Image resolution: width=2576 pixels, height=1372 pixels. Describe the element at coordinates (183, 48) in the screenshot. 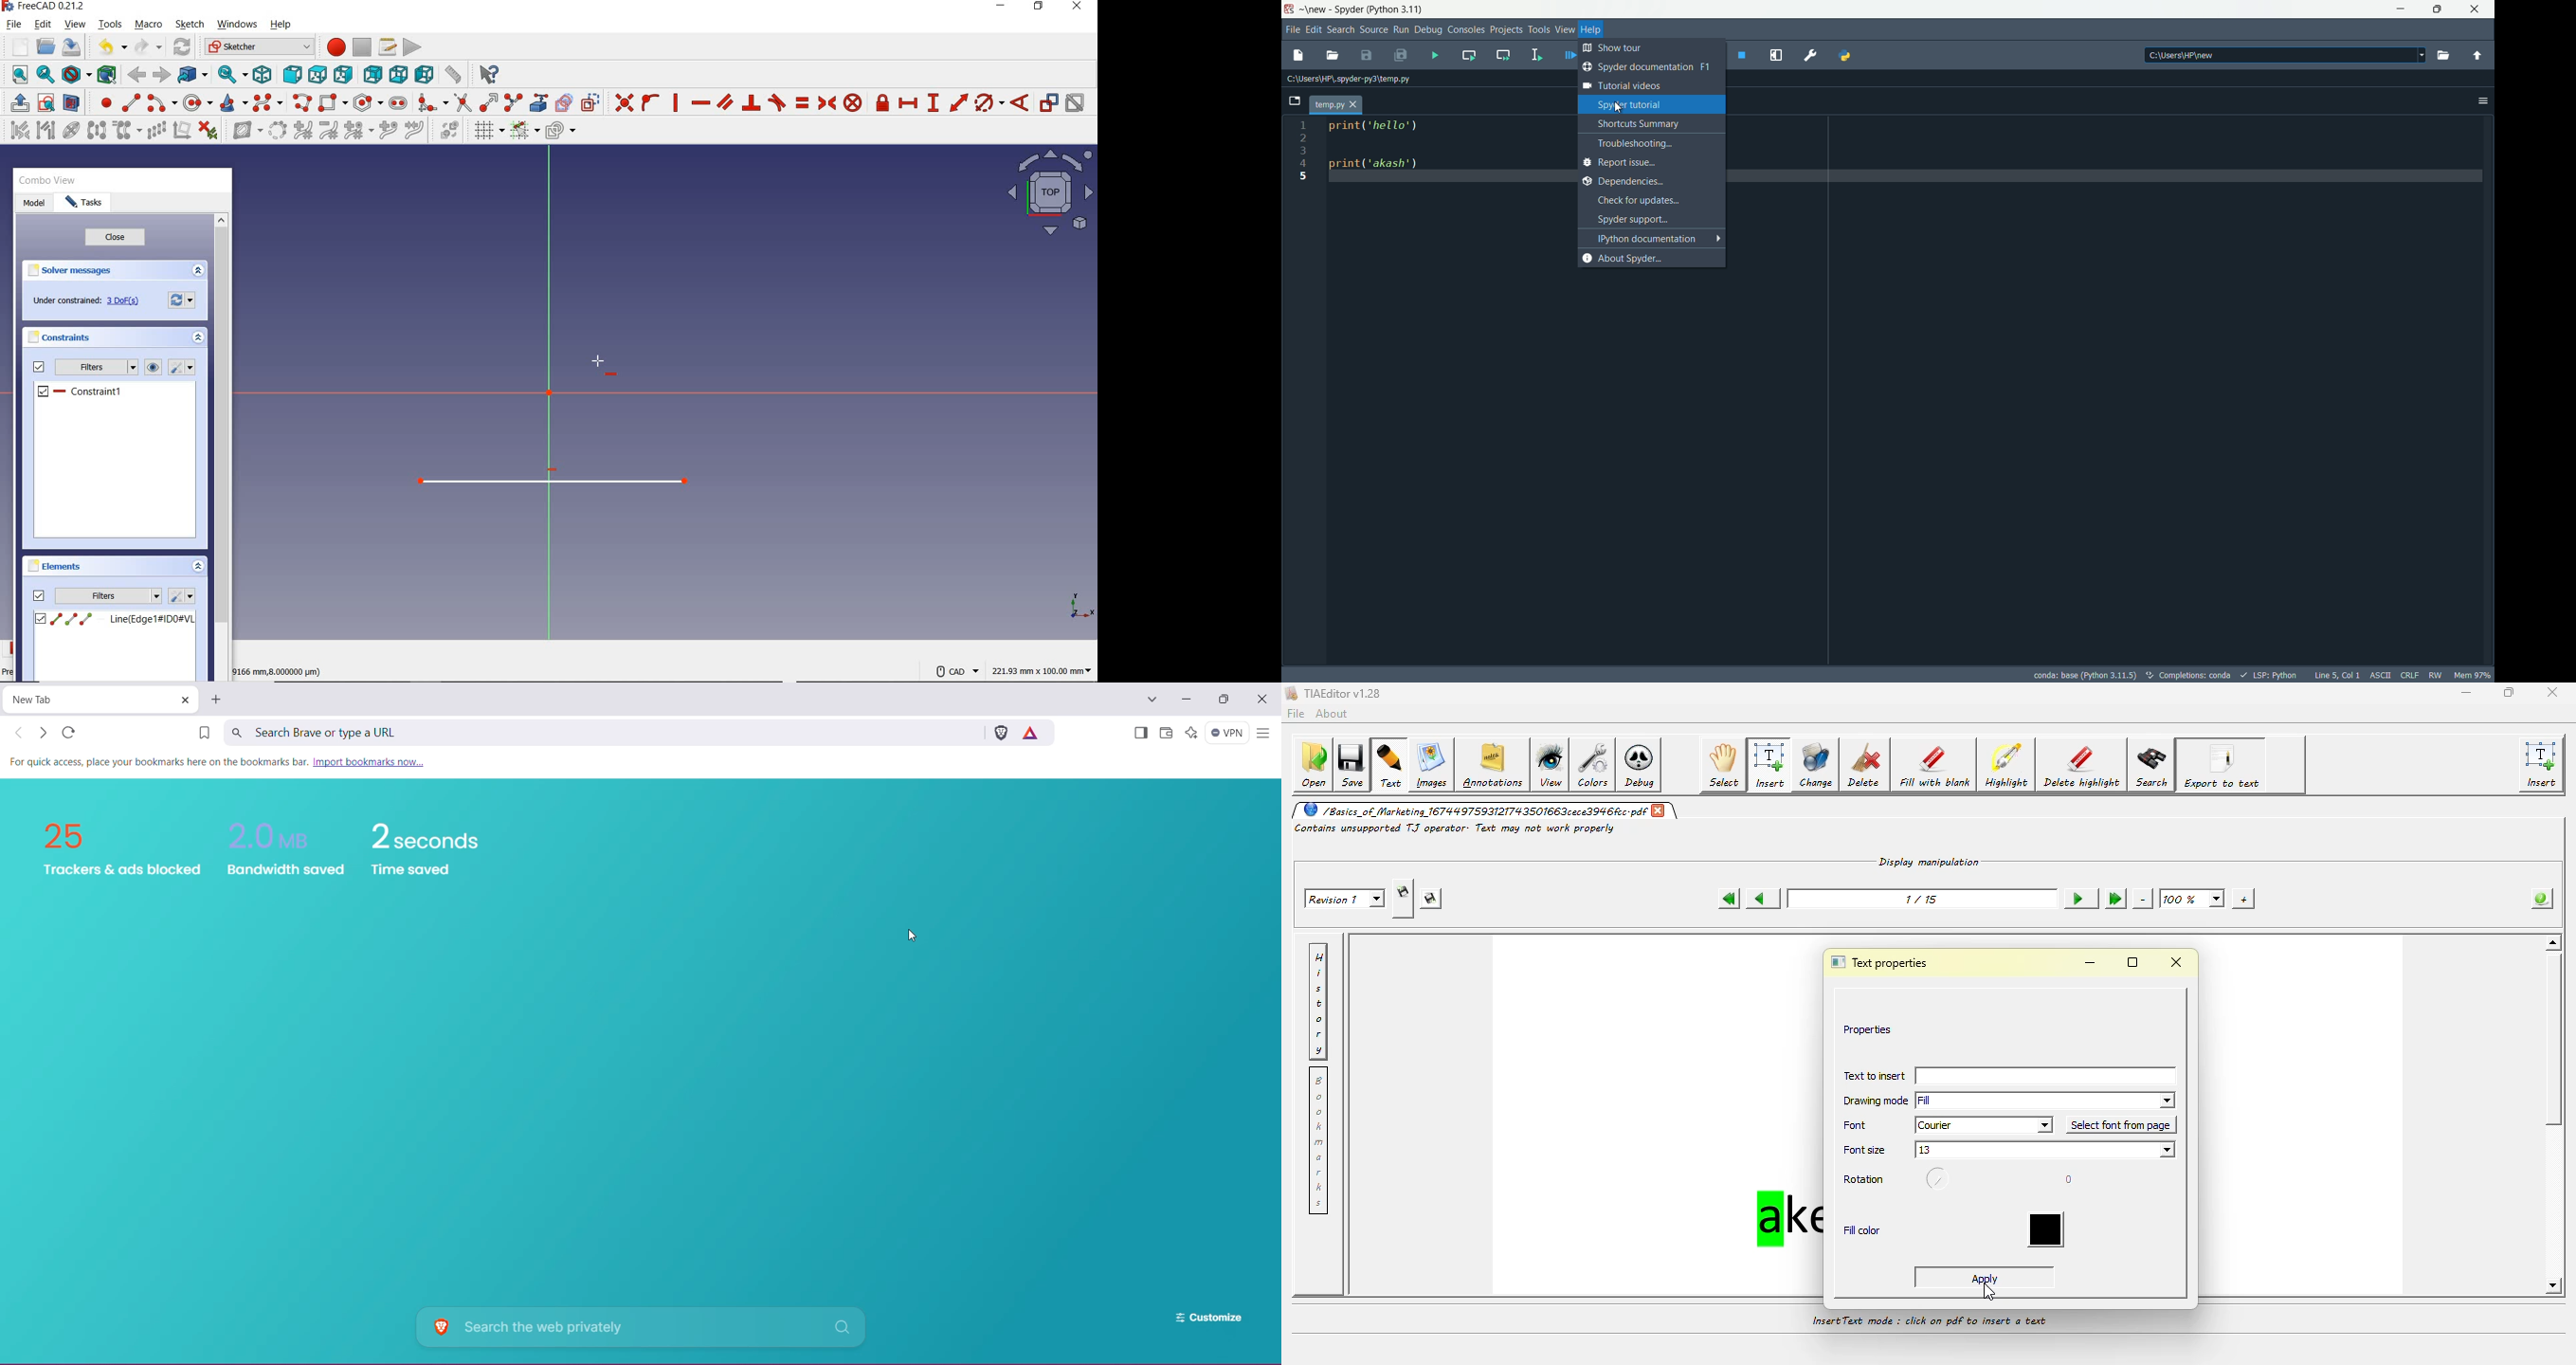

I see `REFRESH` at that location.